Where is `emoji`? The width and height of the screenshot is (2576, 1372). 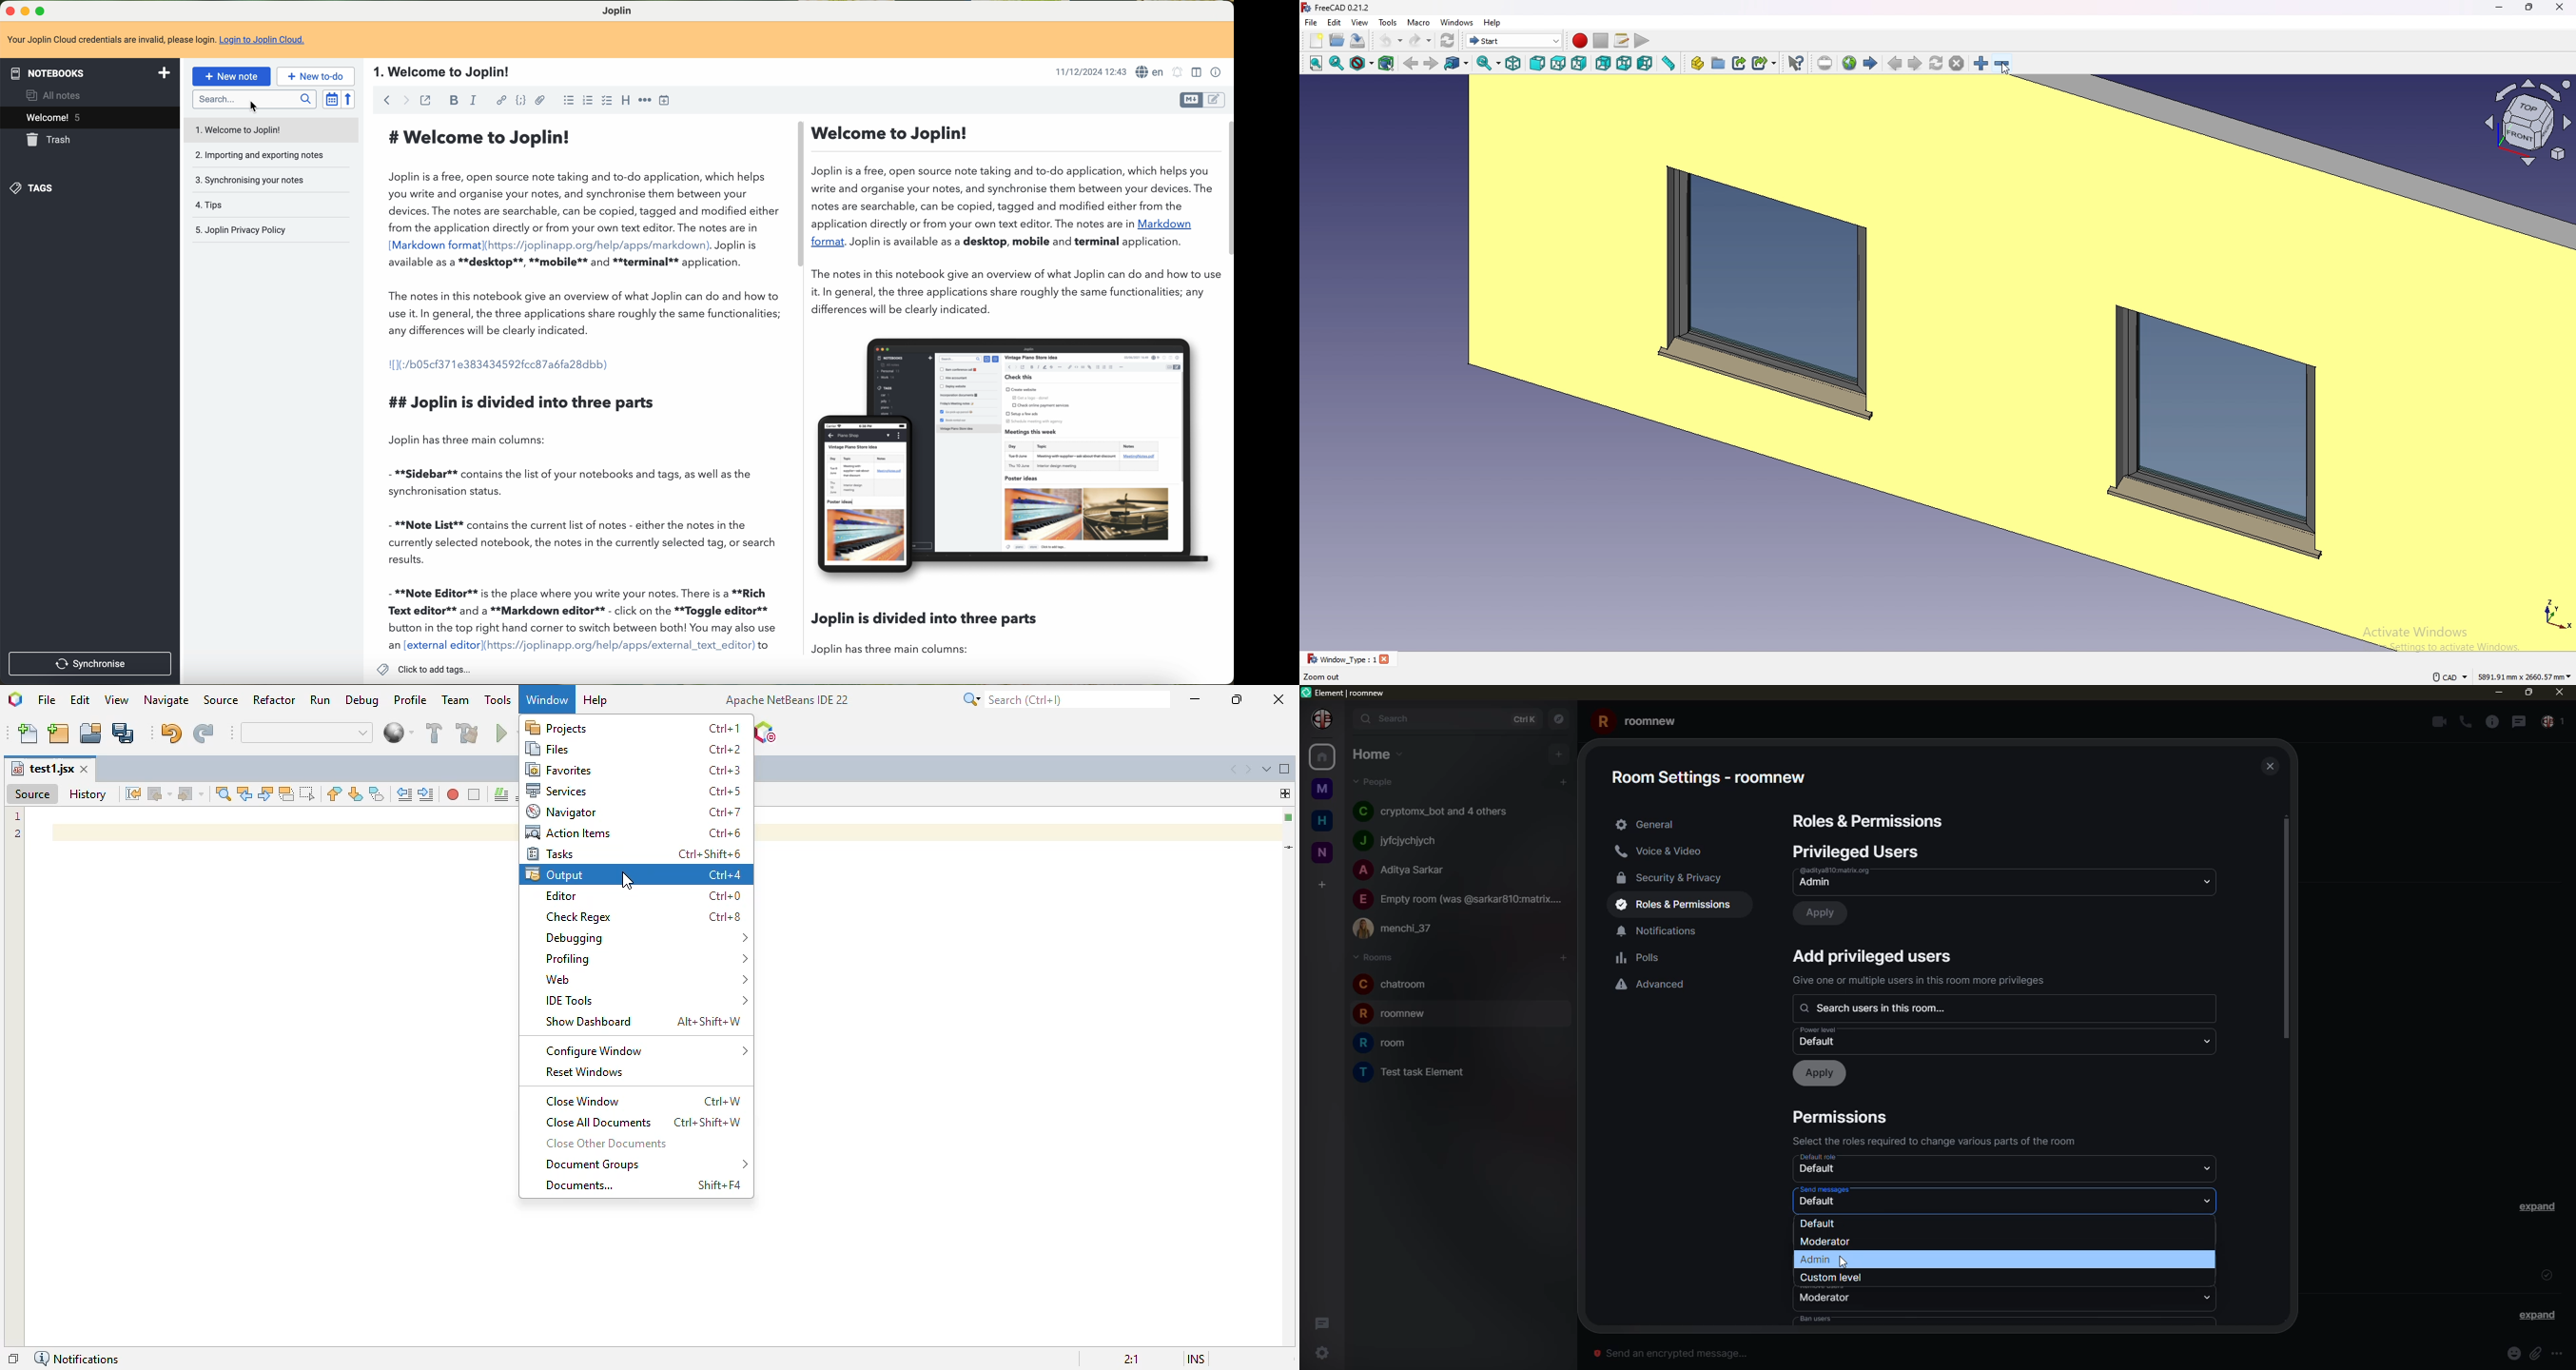 emoji is located at coordinates (2514, 1353).